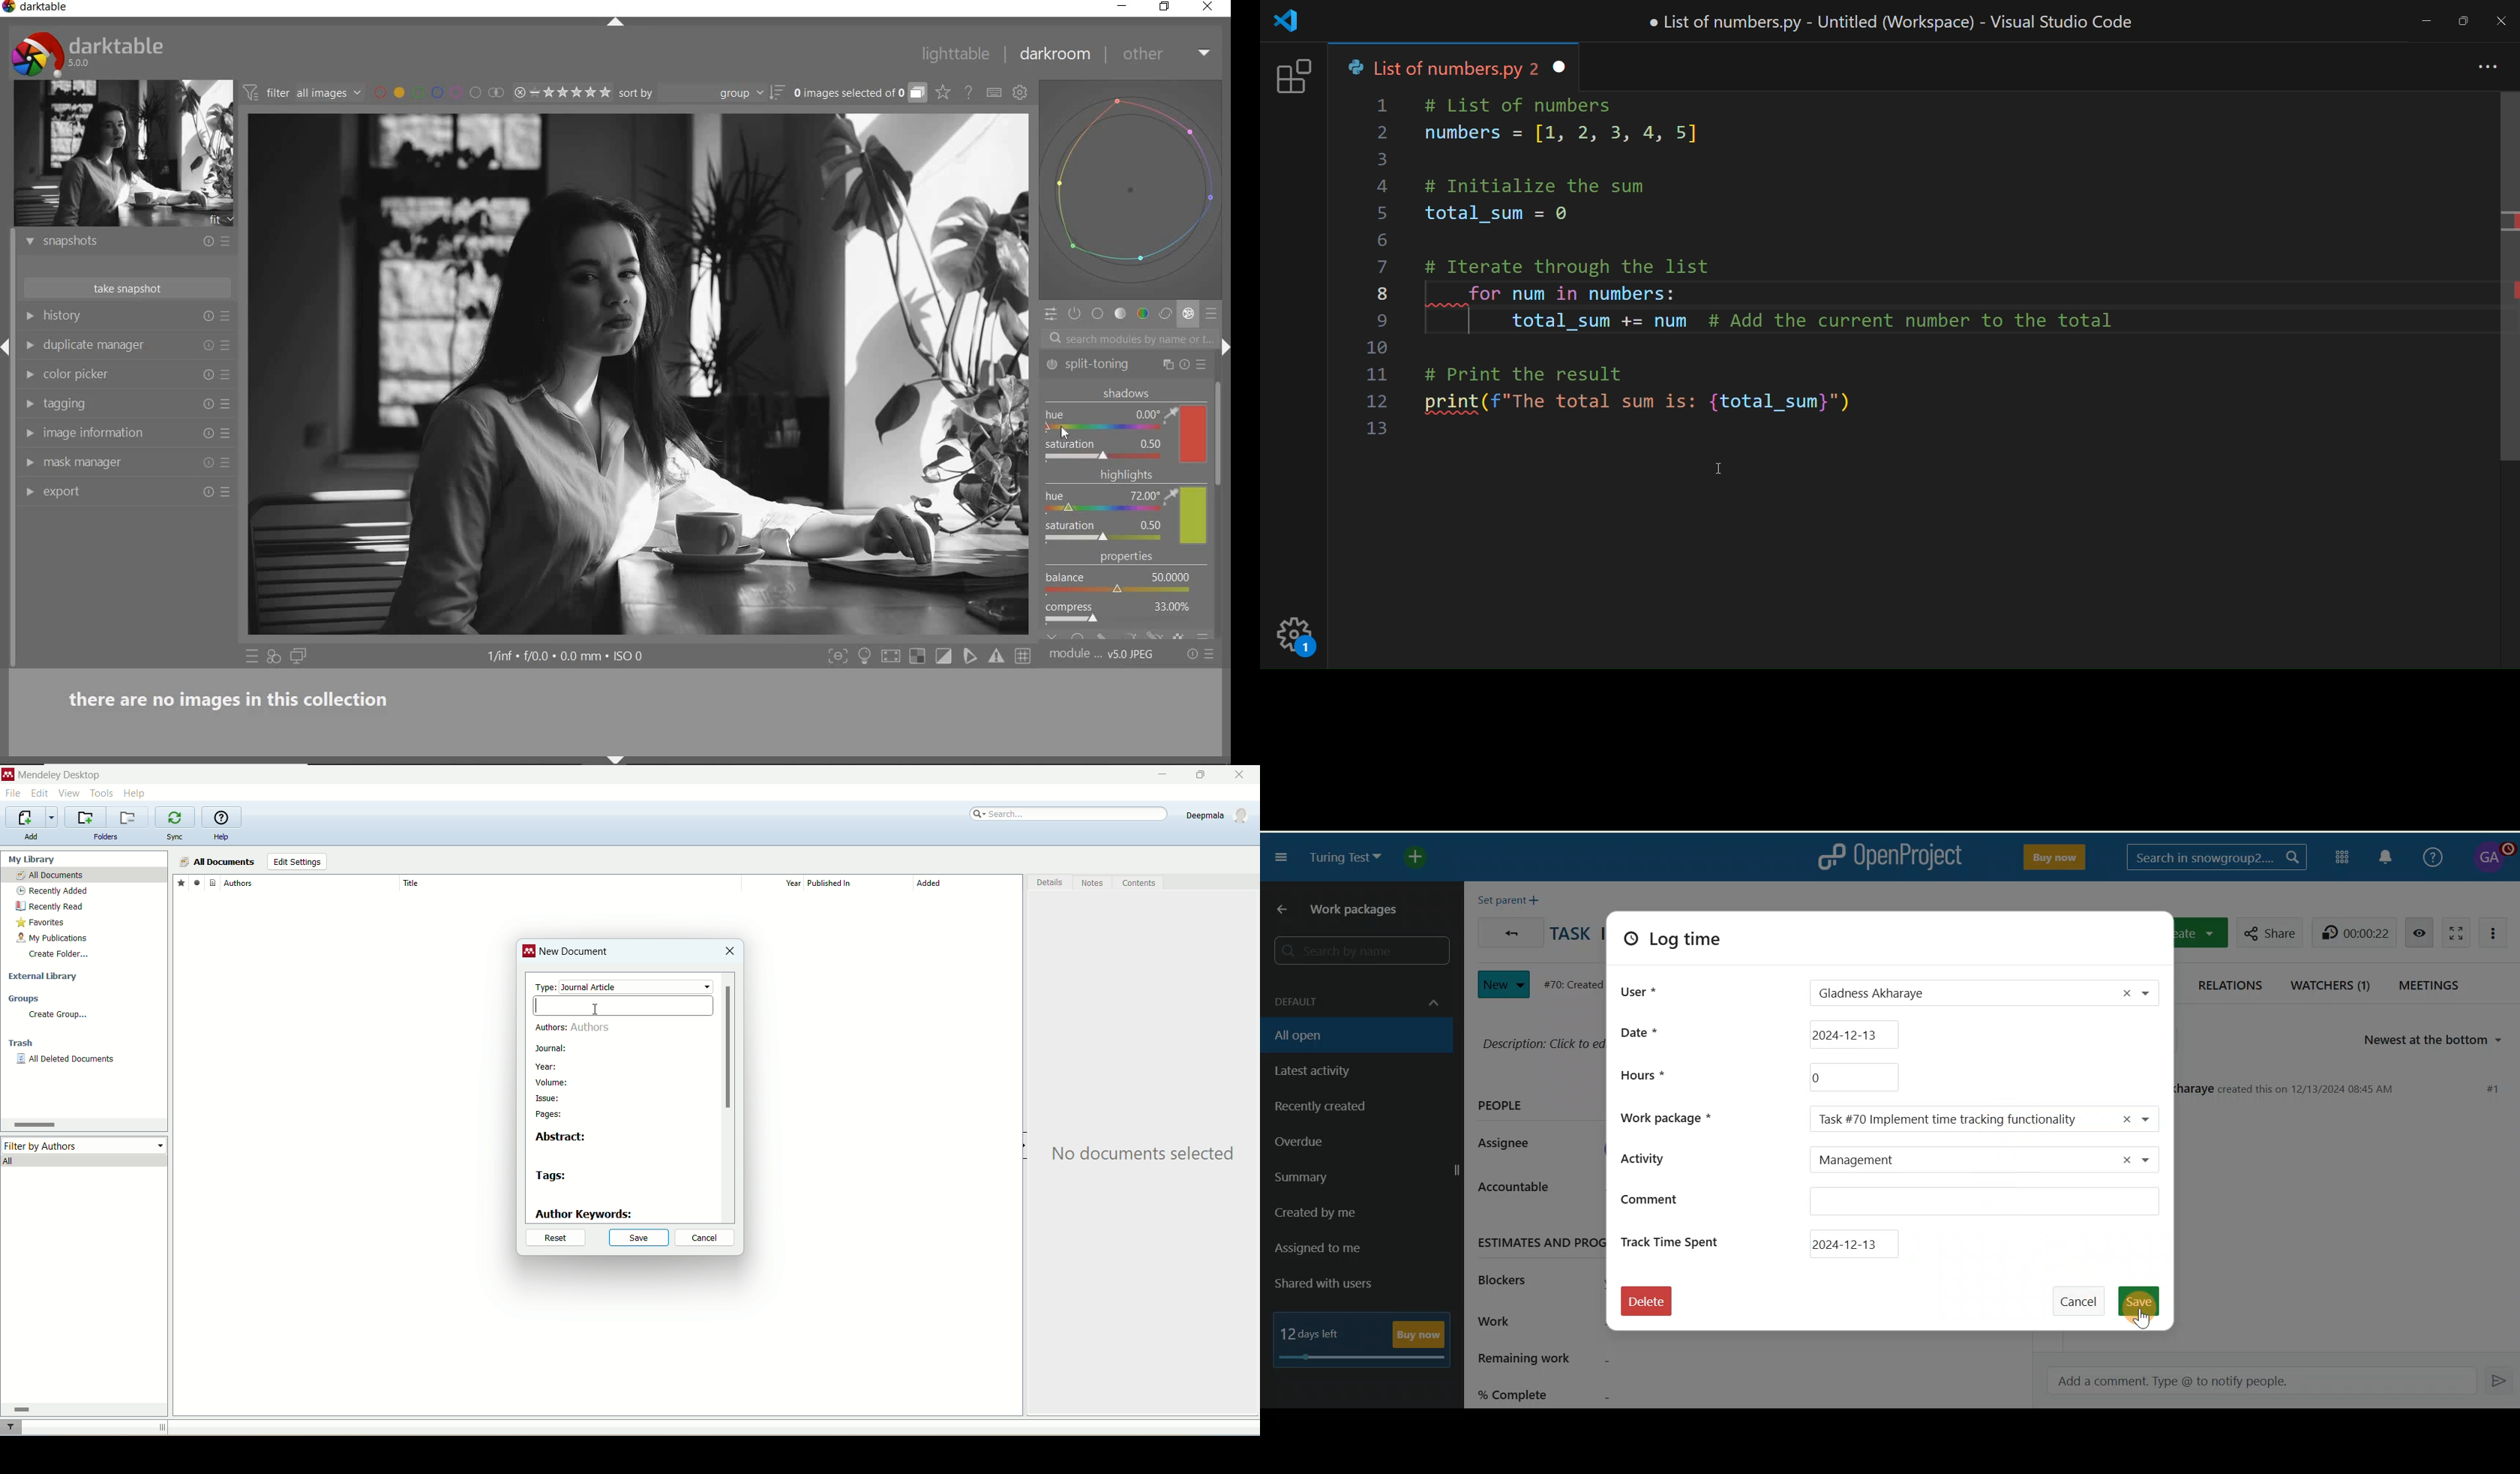 The width and height of the screenshot is (2520, 1484). Describe the element at coordinates (58, 776) in the screenshot. I see `mendeley desktop` at that location.